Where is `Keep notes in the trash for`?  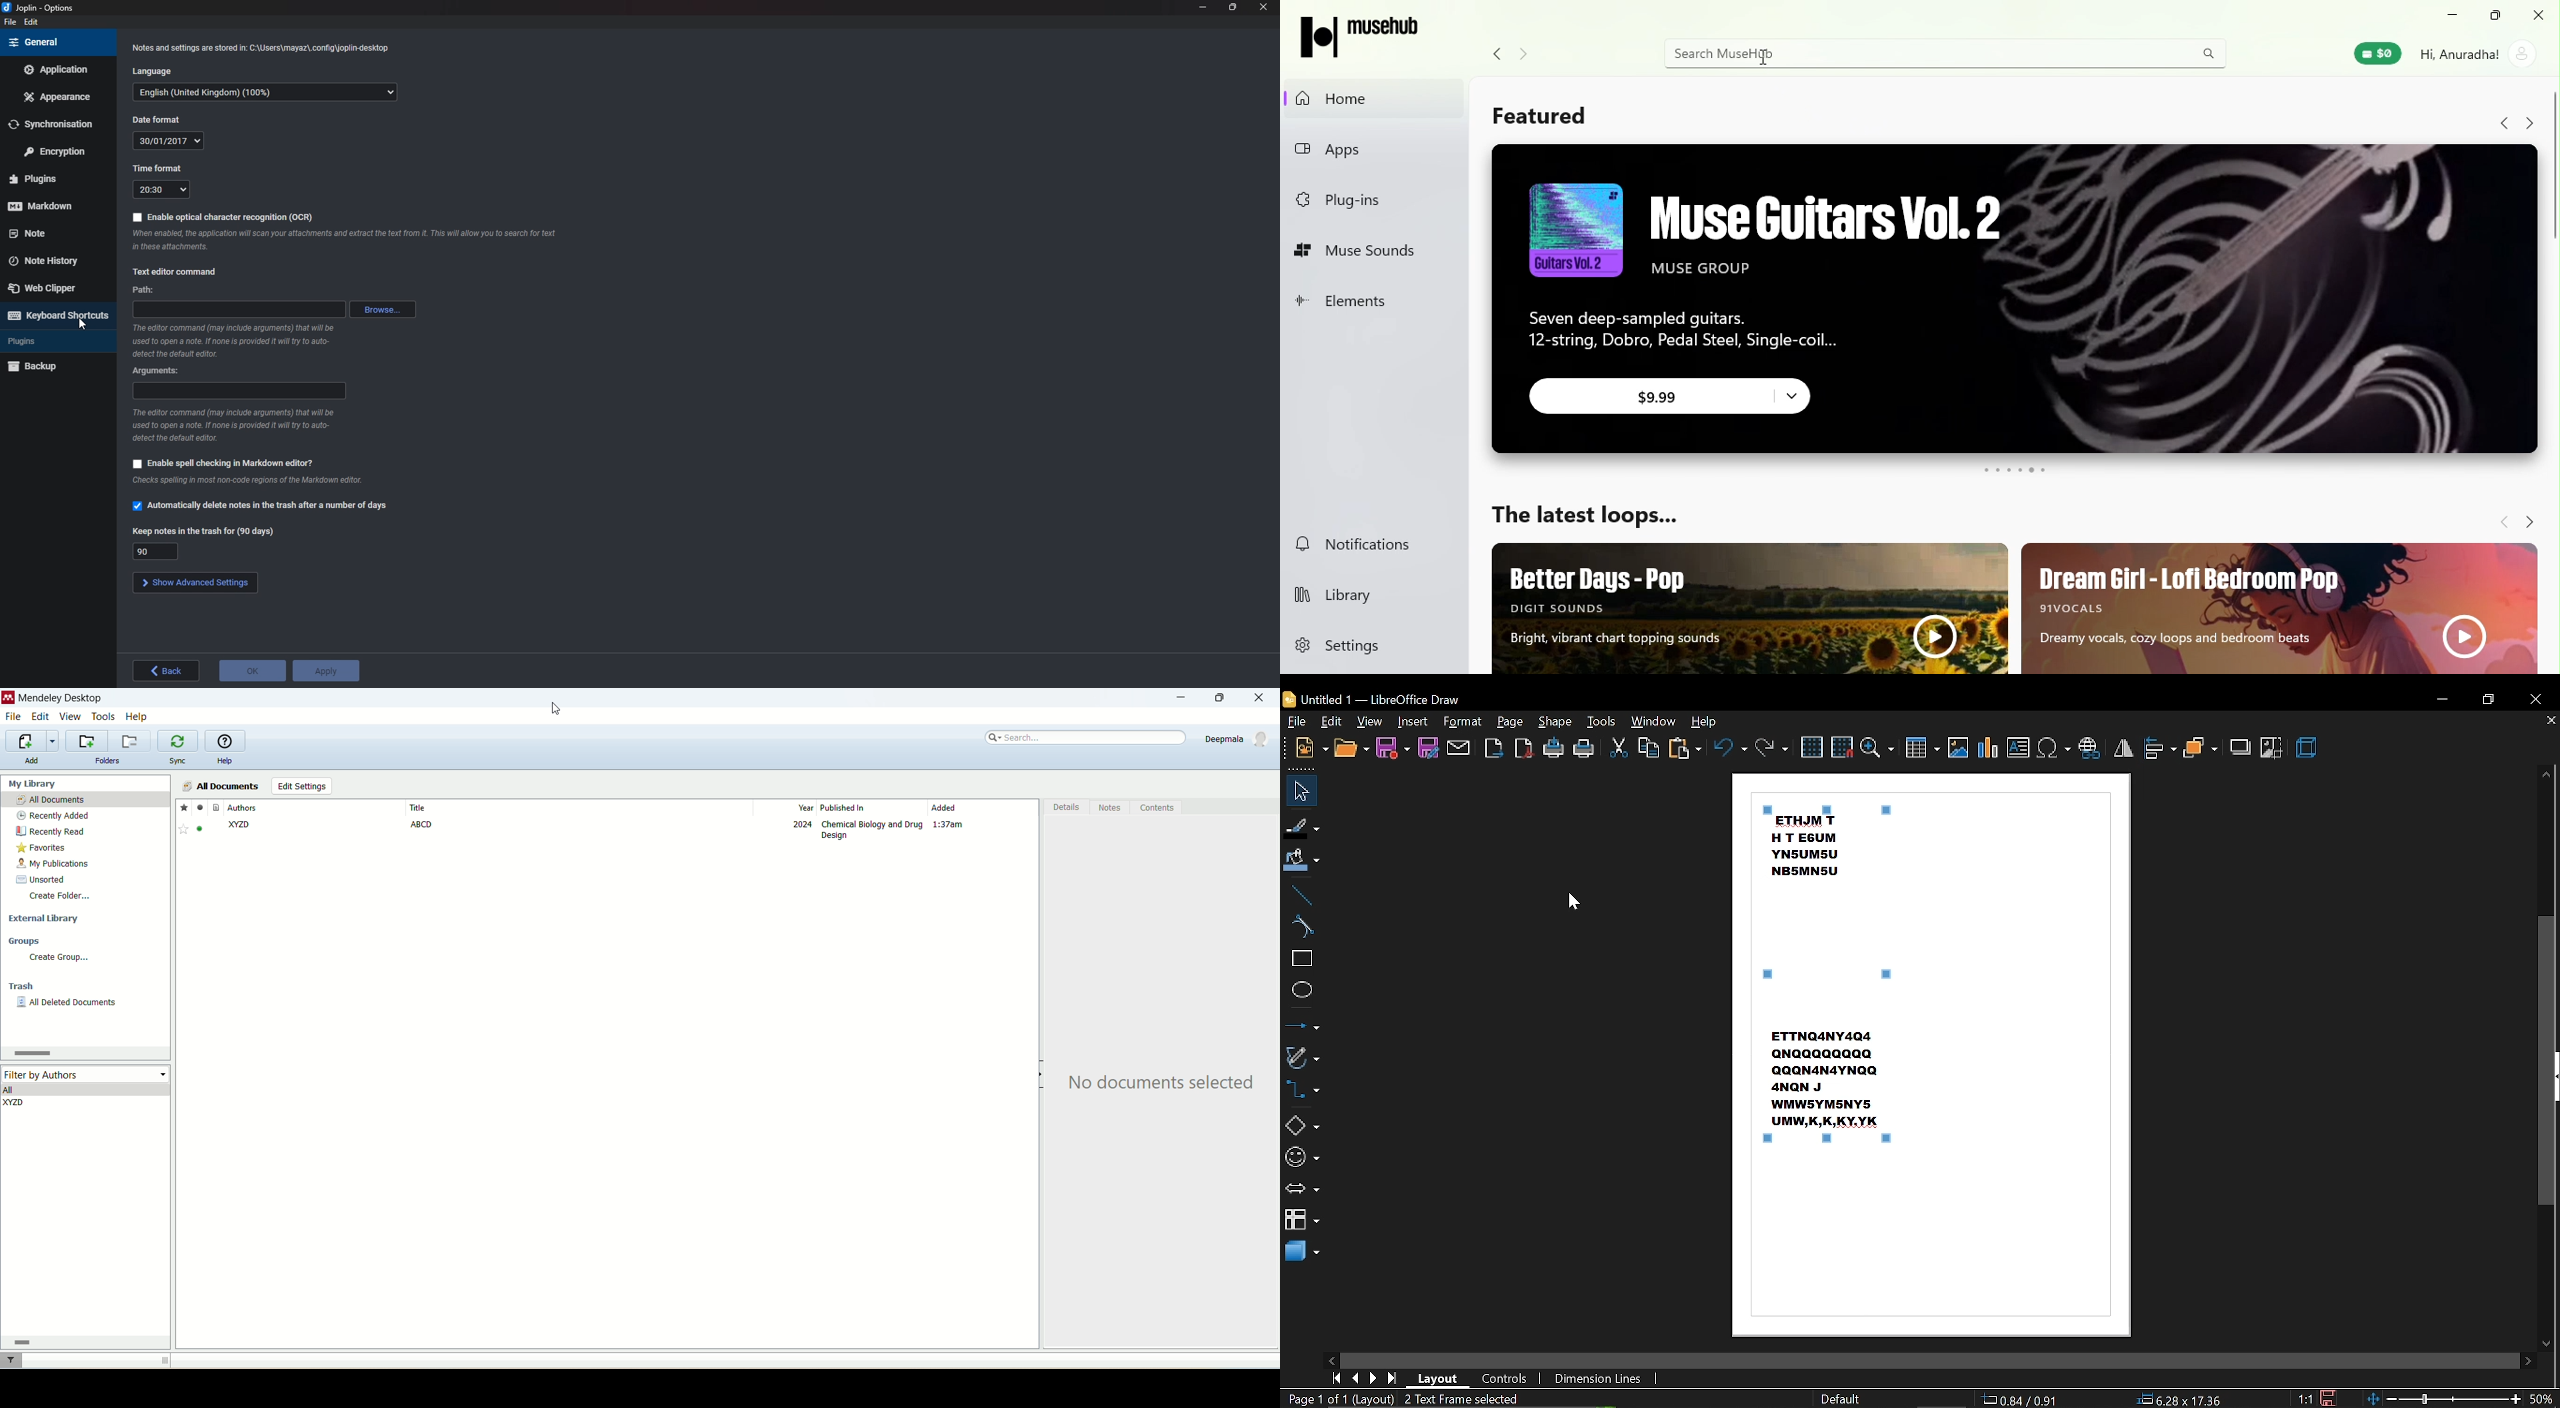 Keep notes in the trash for is located at coordinates (155, 551).